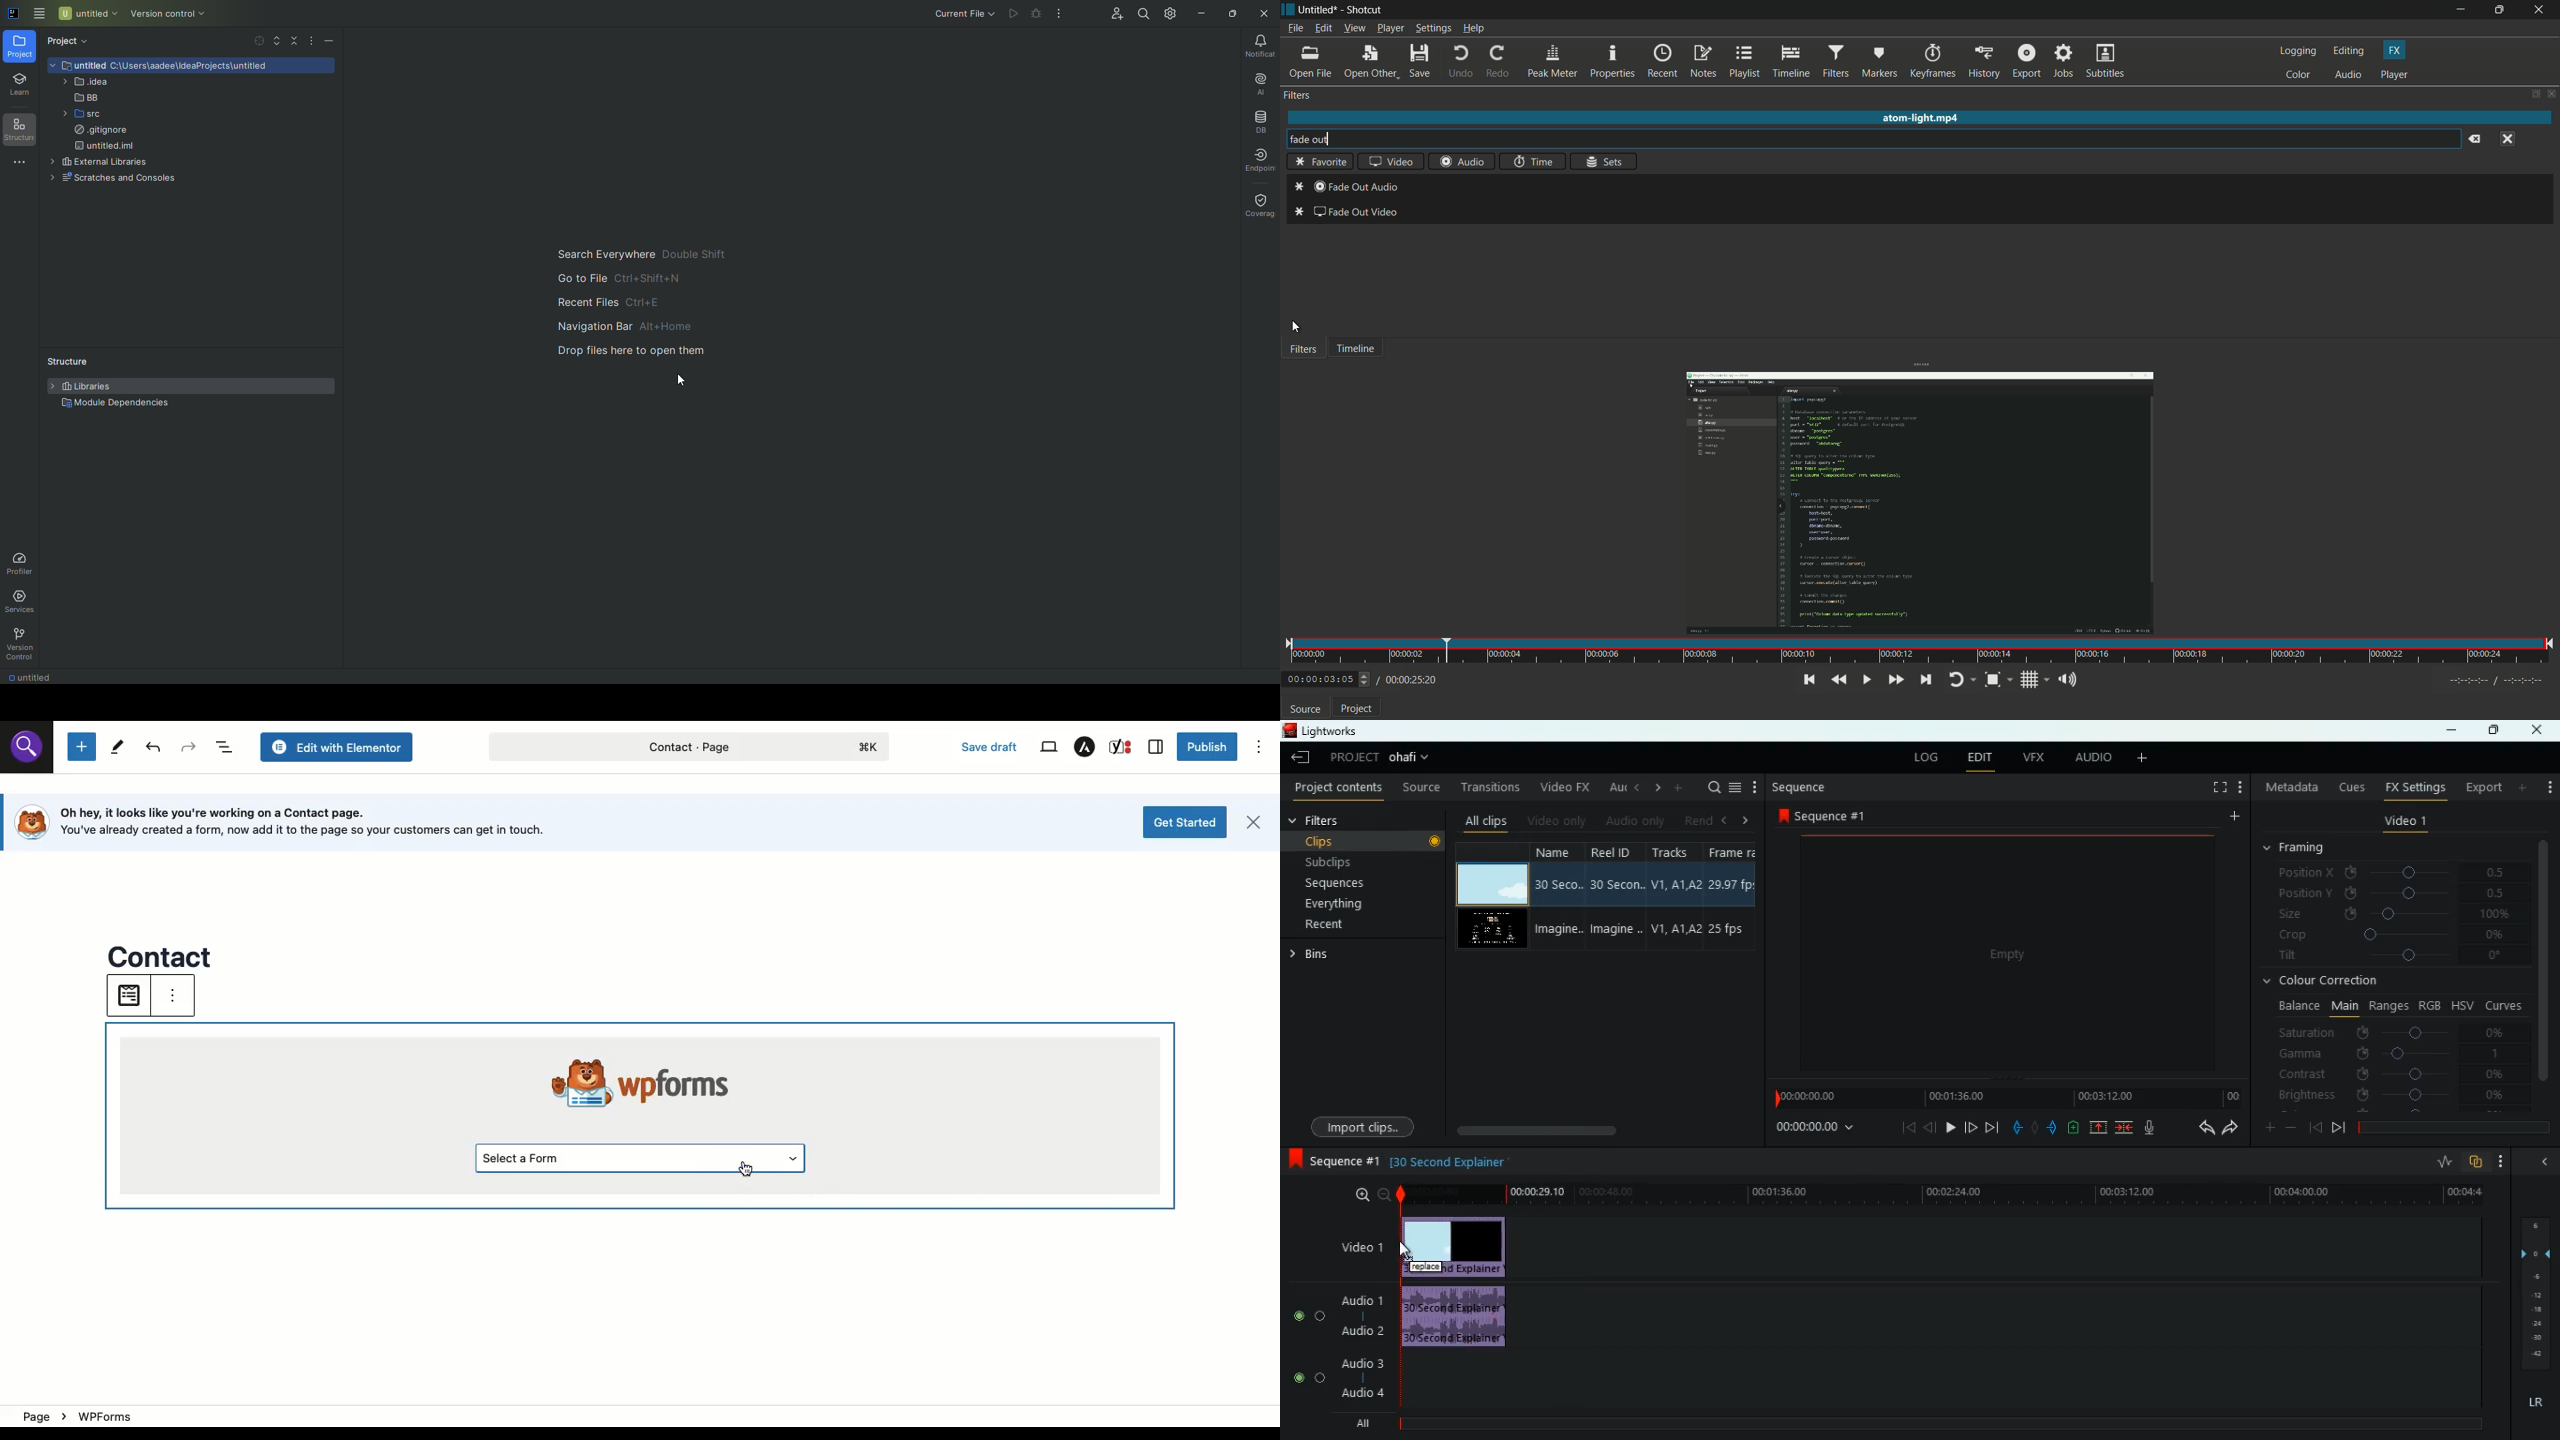  What do you see at coordinates (2544, 959) in the screenshot?
I see `vertical scroll bar` at bounding box center [2544, 959].